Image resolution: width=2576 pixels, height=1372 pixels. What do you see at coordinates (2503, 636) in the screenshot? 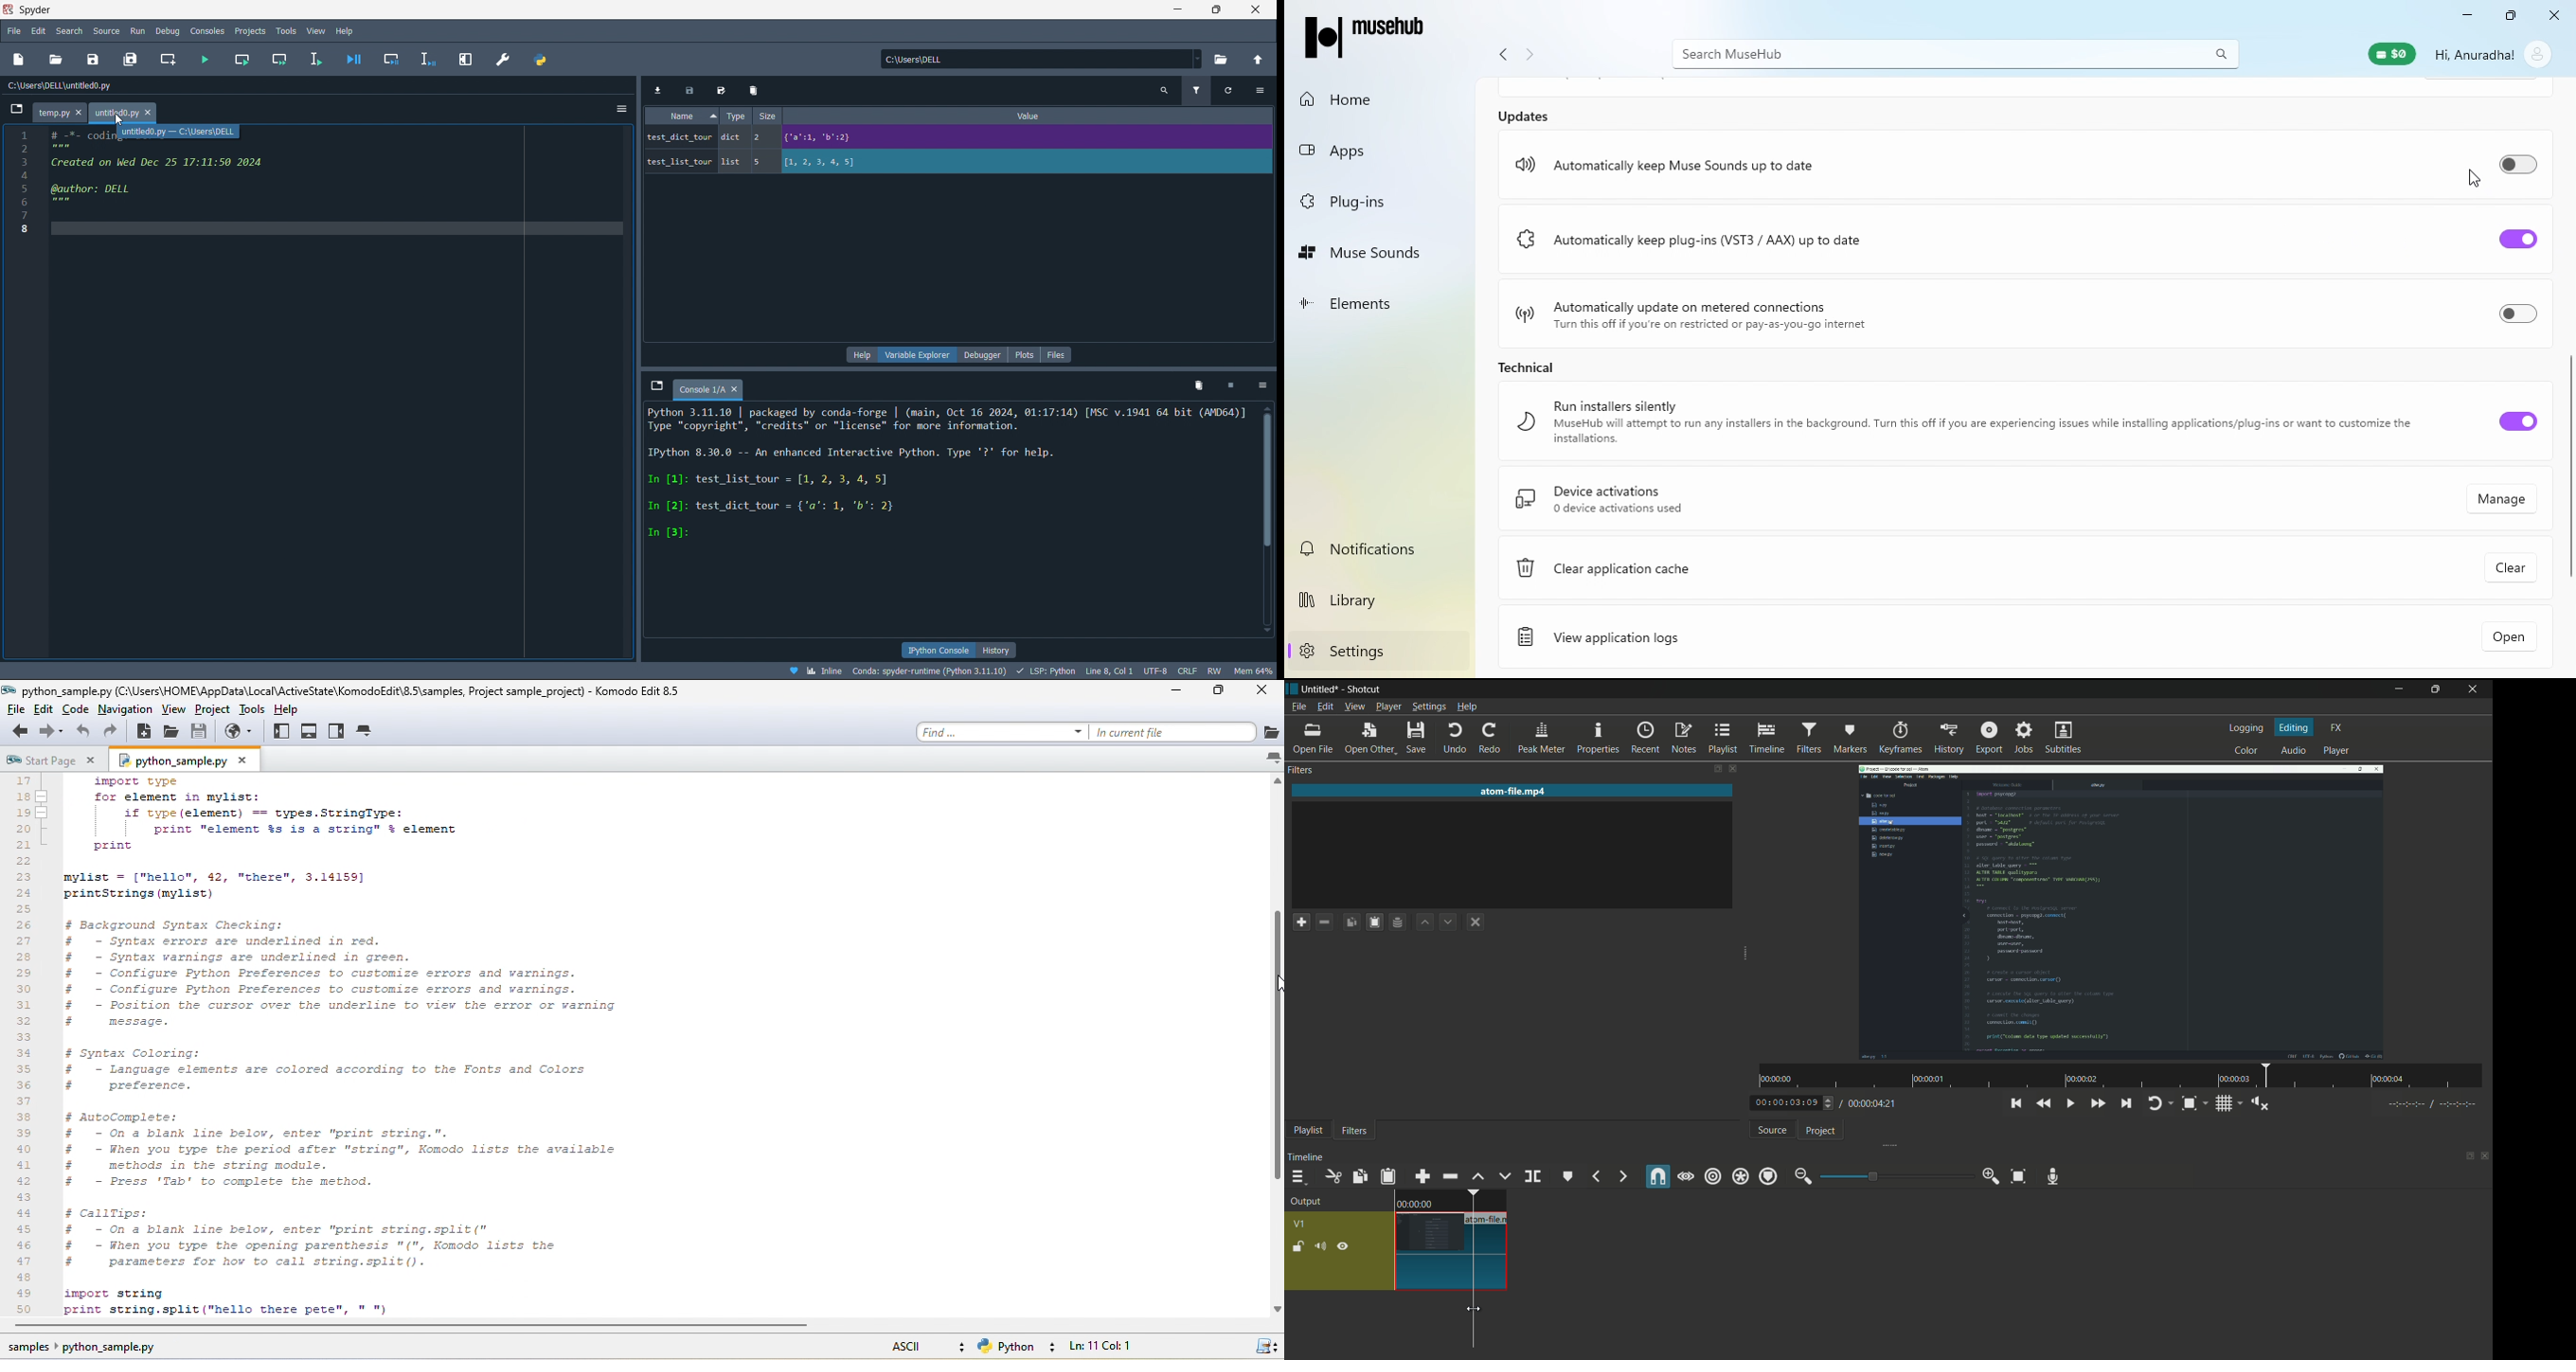
I see `Open` at bounding box center [2503, 636].